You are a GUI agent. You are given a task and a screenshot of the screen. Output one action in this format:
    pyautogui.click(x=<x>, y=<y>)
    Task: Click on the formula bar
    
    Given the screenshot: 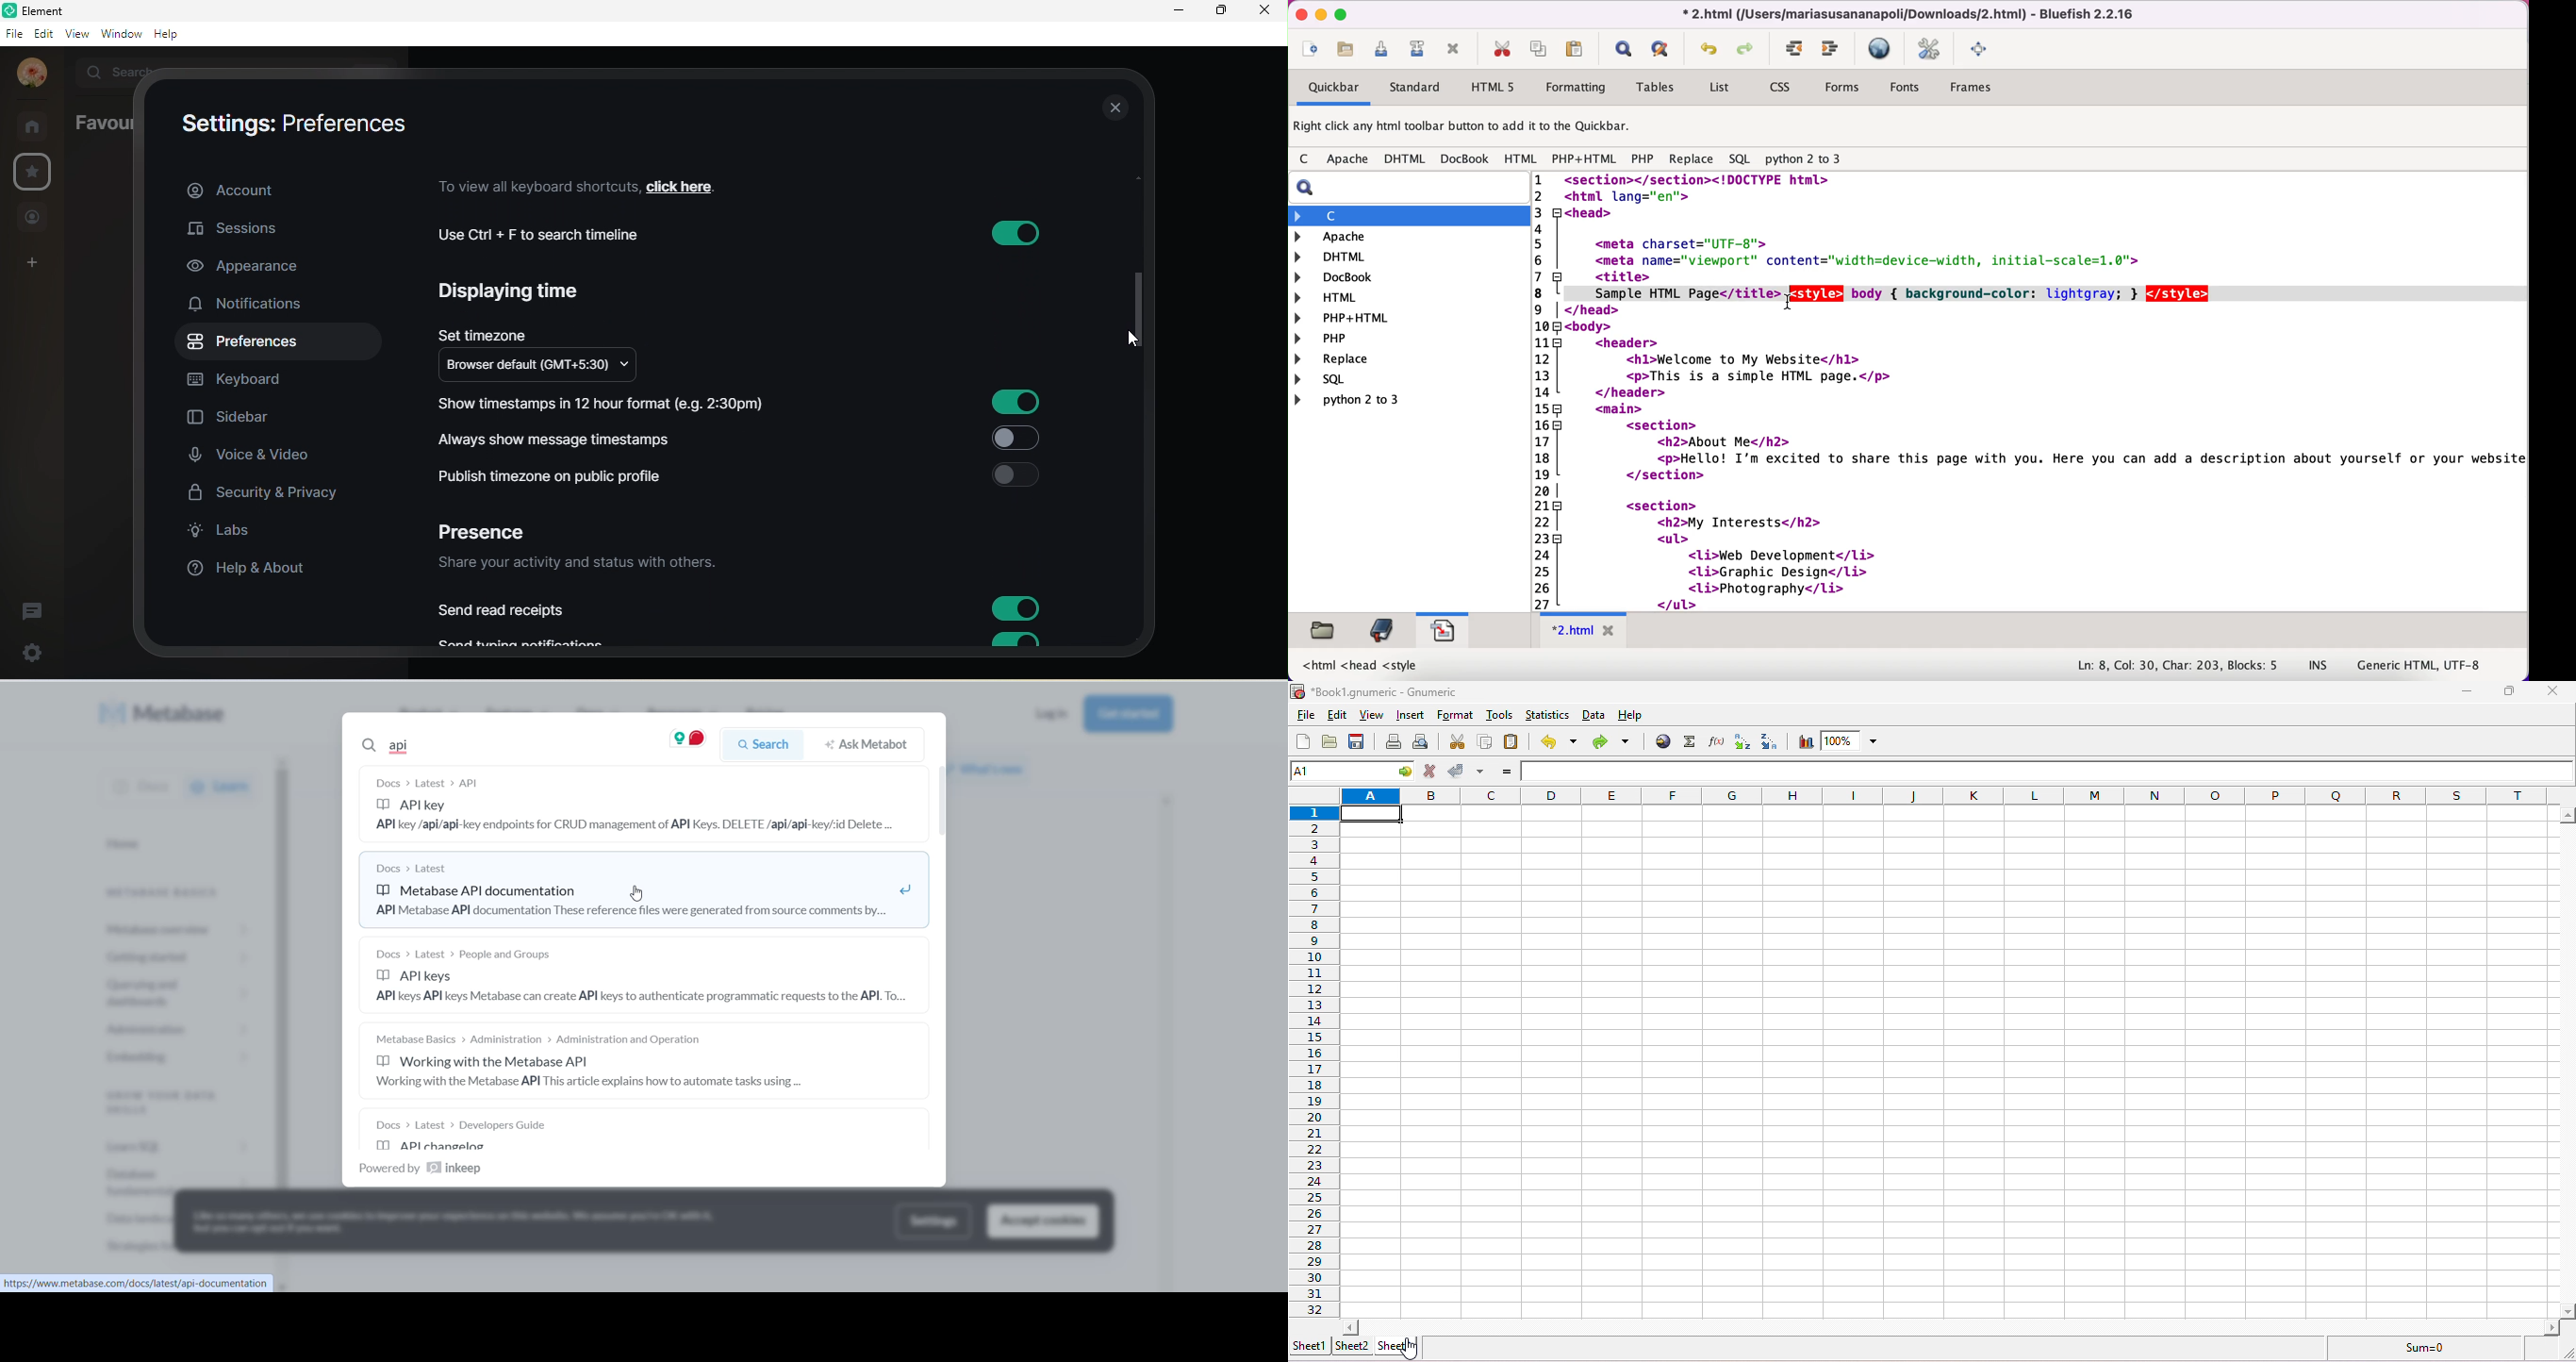 What is the action you would take?
    pyautogui.click(x=2047, y=771)
    